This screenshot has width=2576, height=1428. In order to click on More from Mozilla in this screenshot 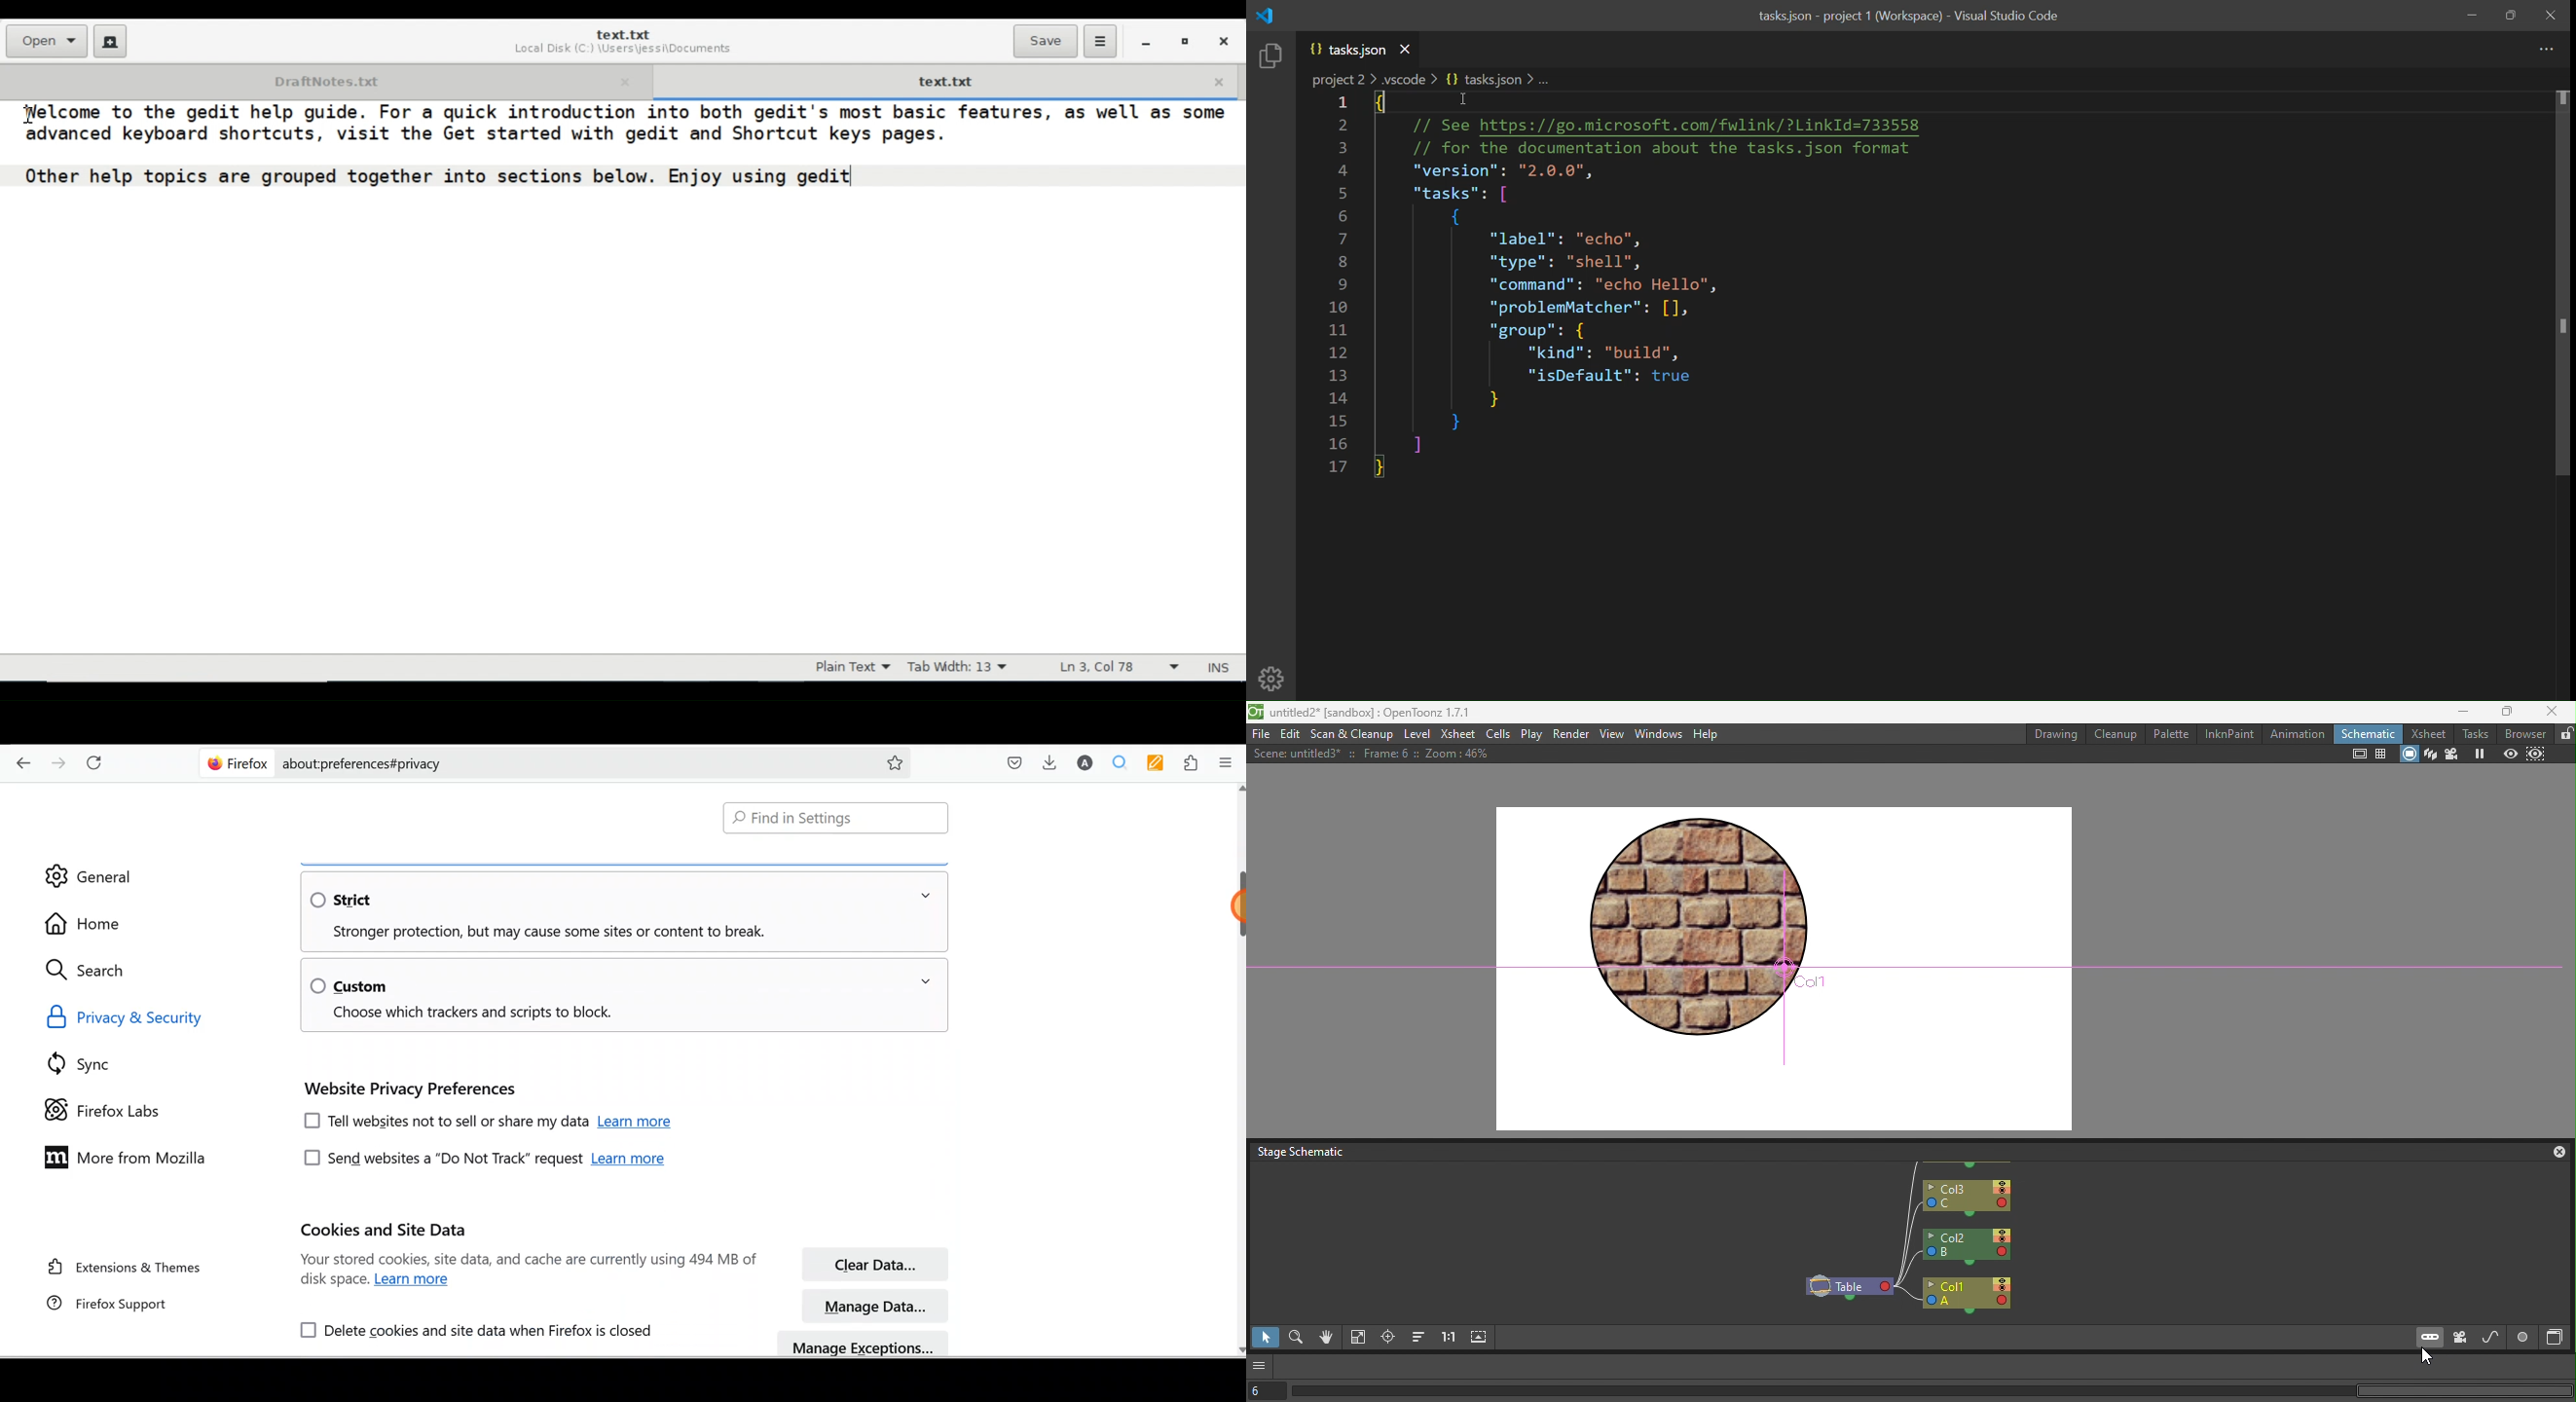, I will do `click(129, 1162)`.